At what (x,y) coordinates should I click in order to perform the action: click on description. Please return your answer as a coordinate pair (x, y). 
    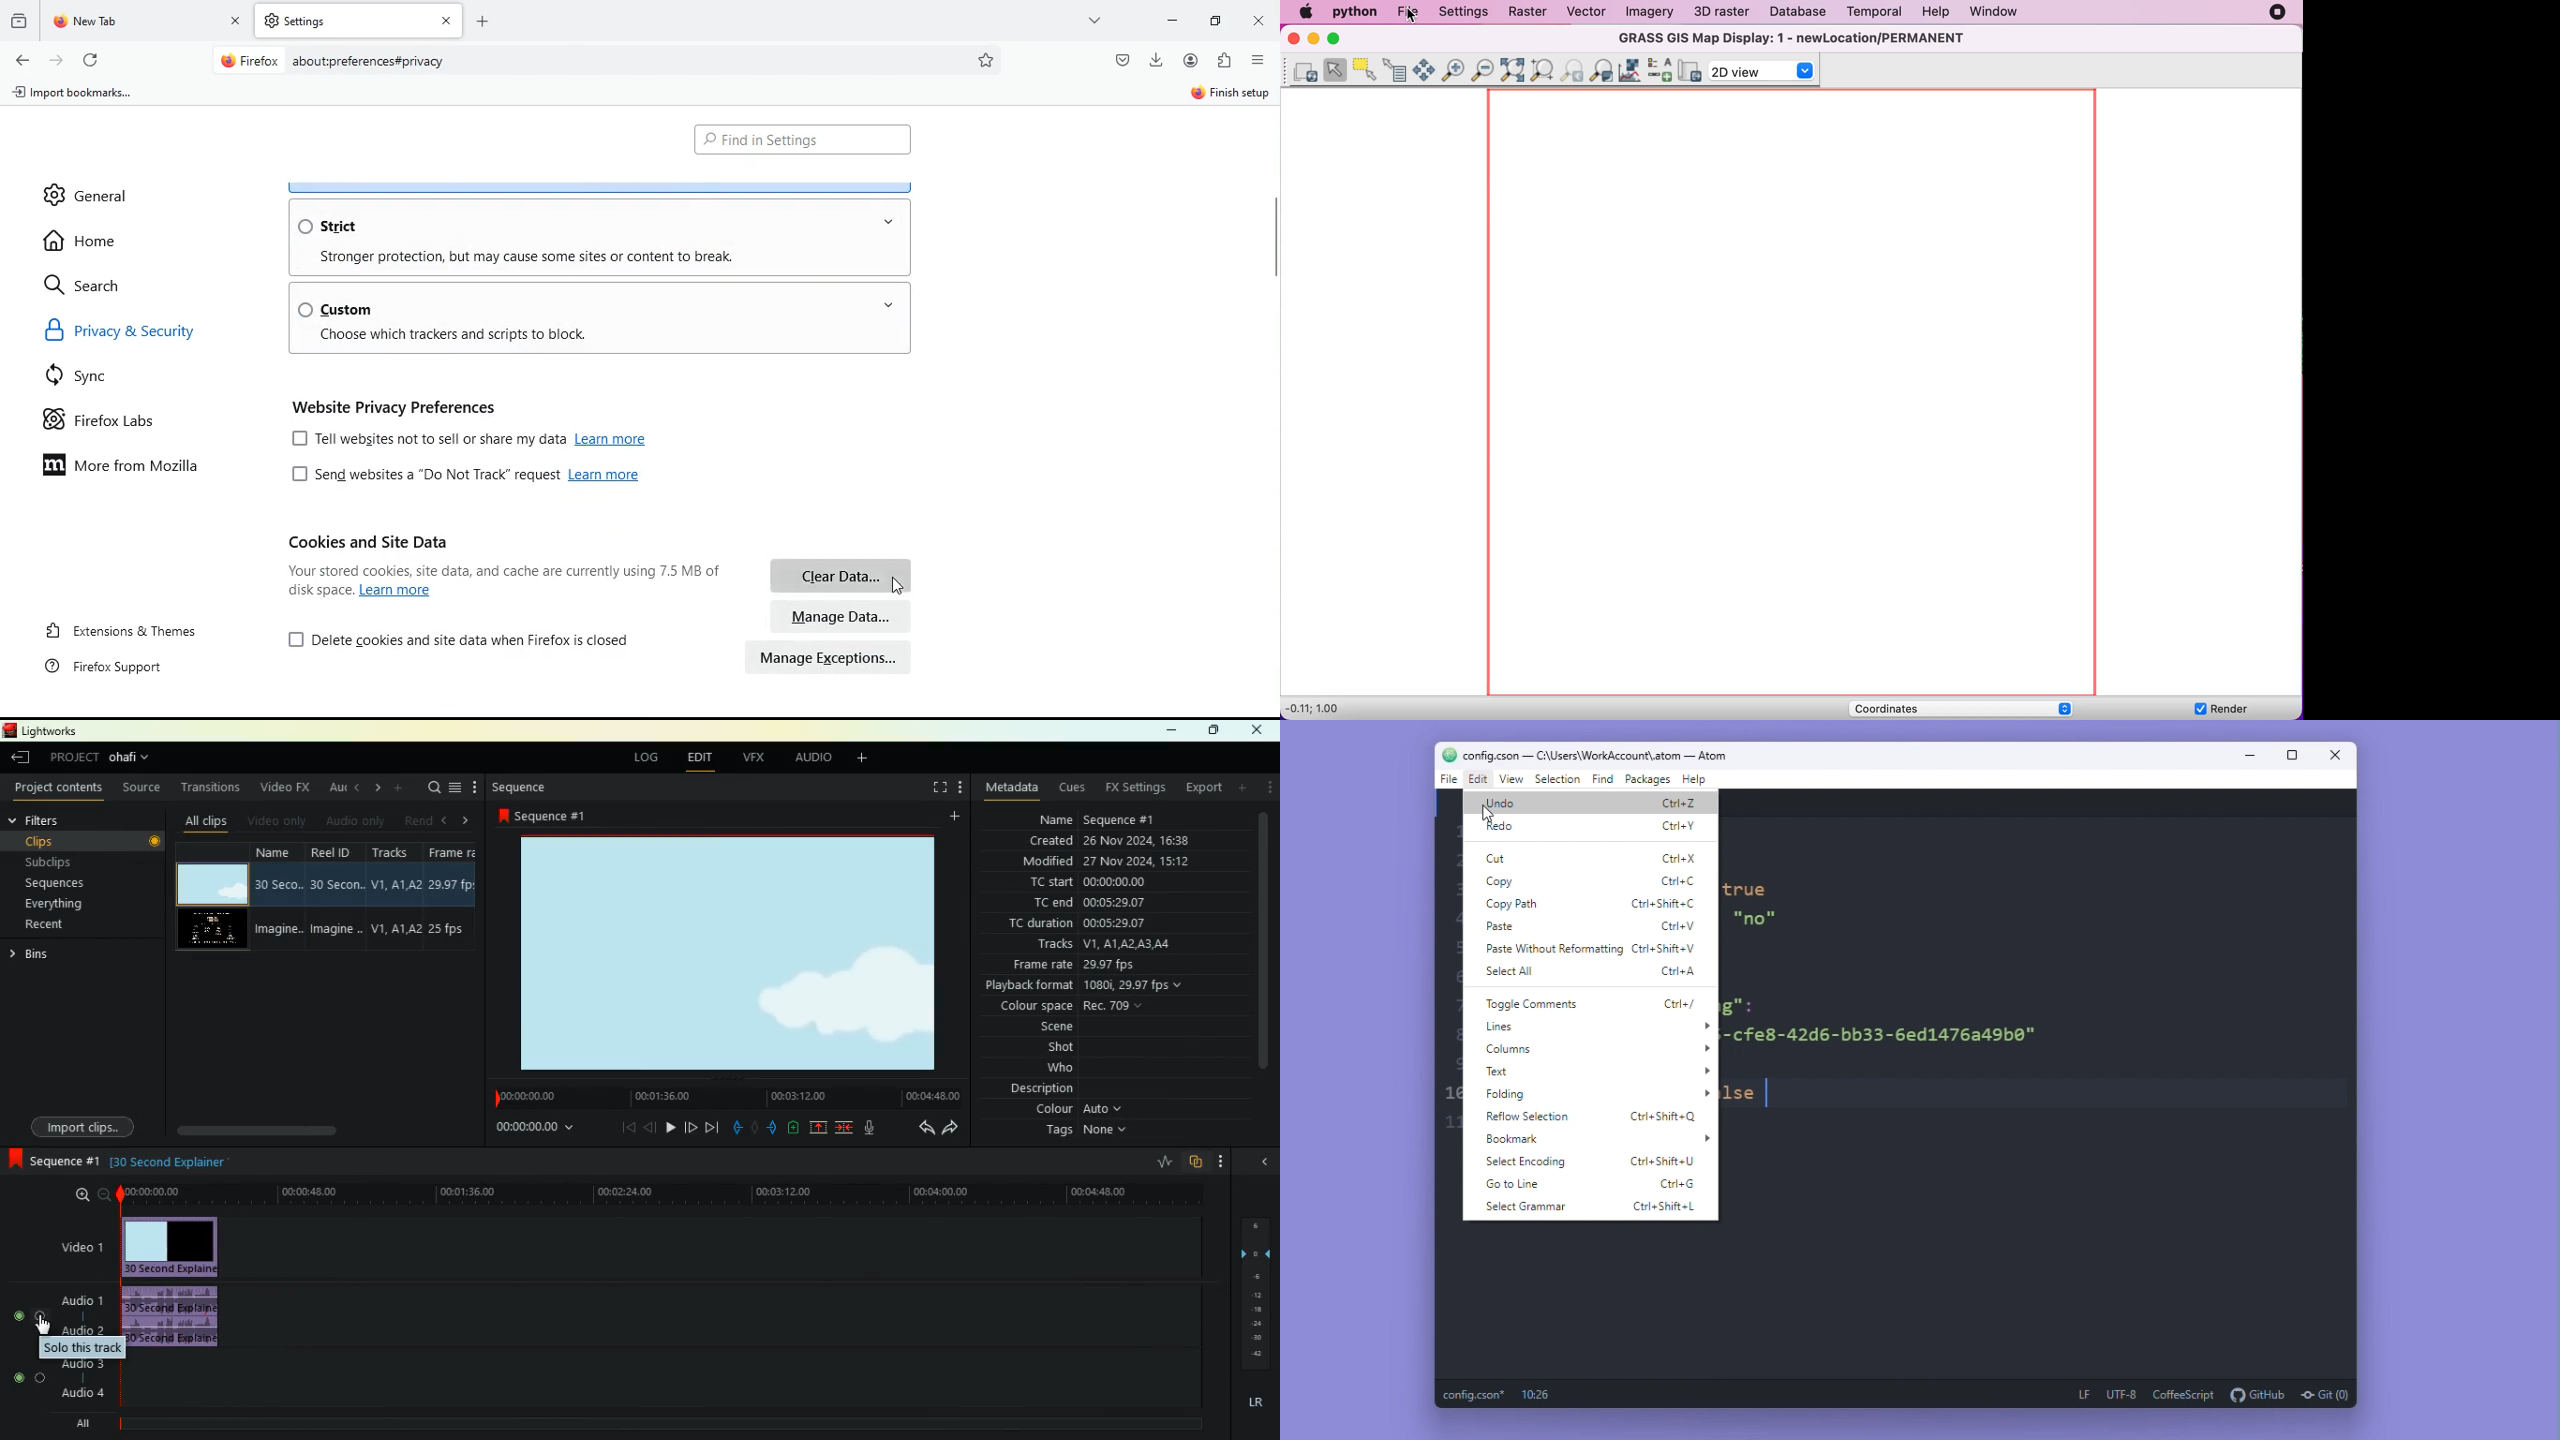
    Looking at the image, I should click on (1032, 1088).